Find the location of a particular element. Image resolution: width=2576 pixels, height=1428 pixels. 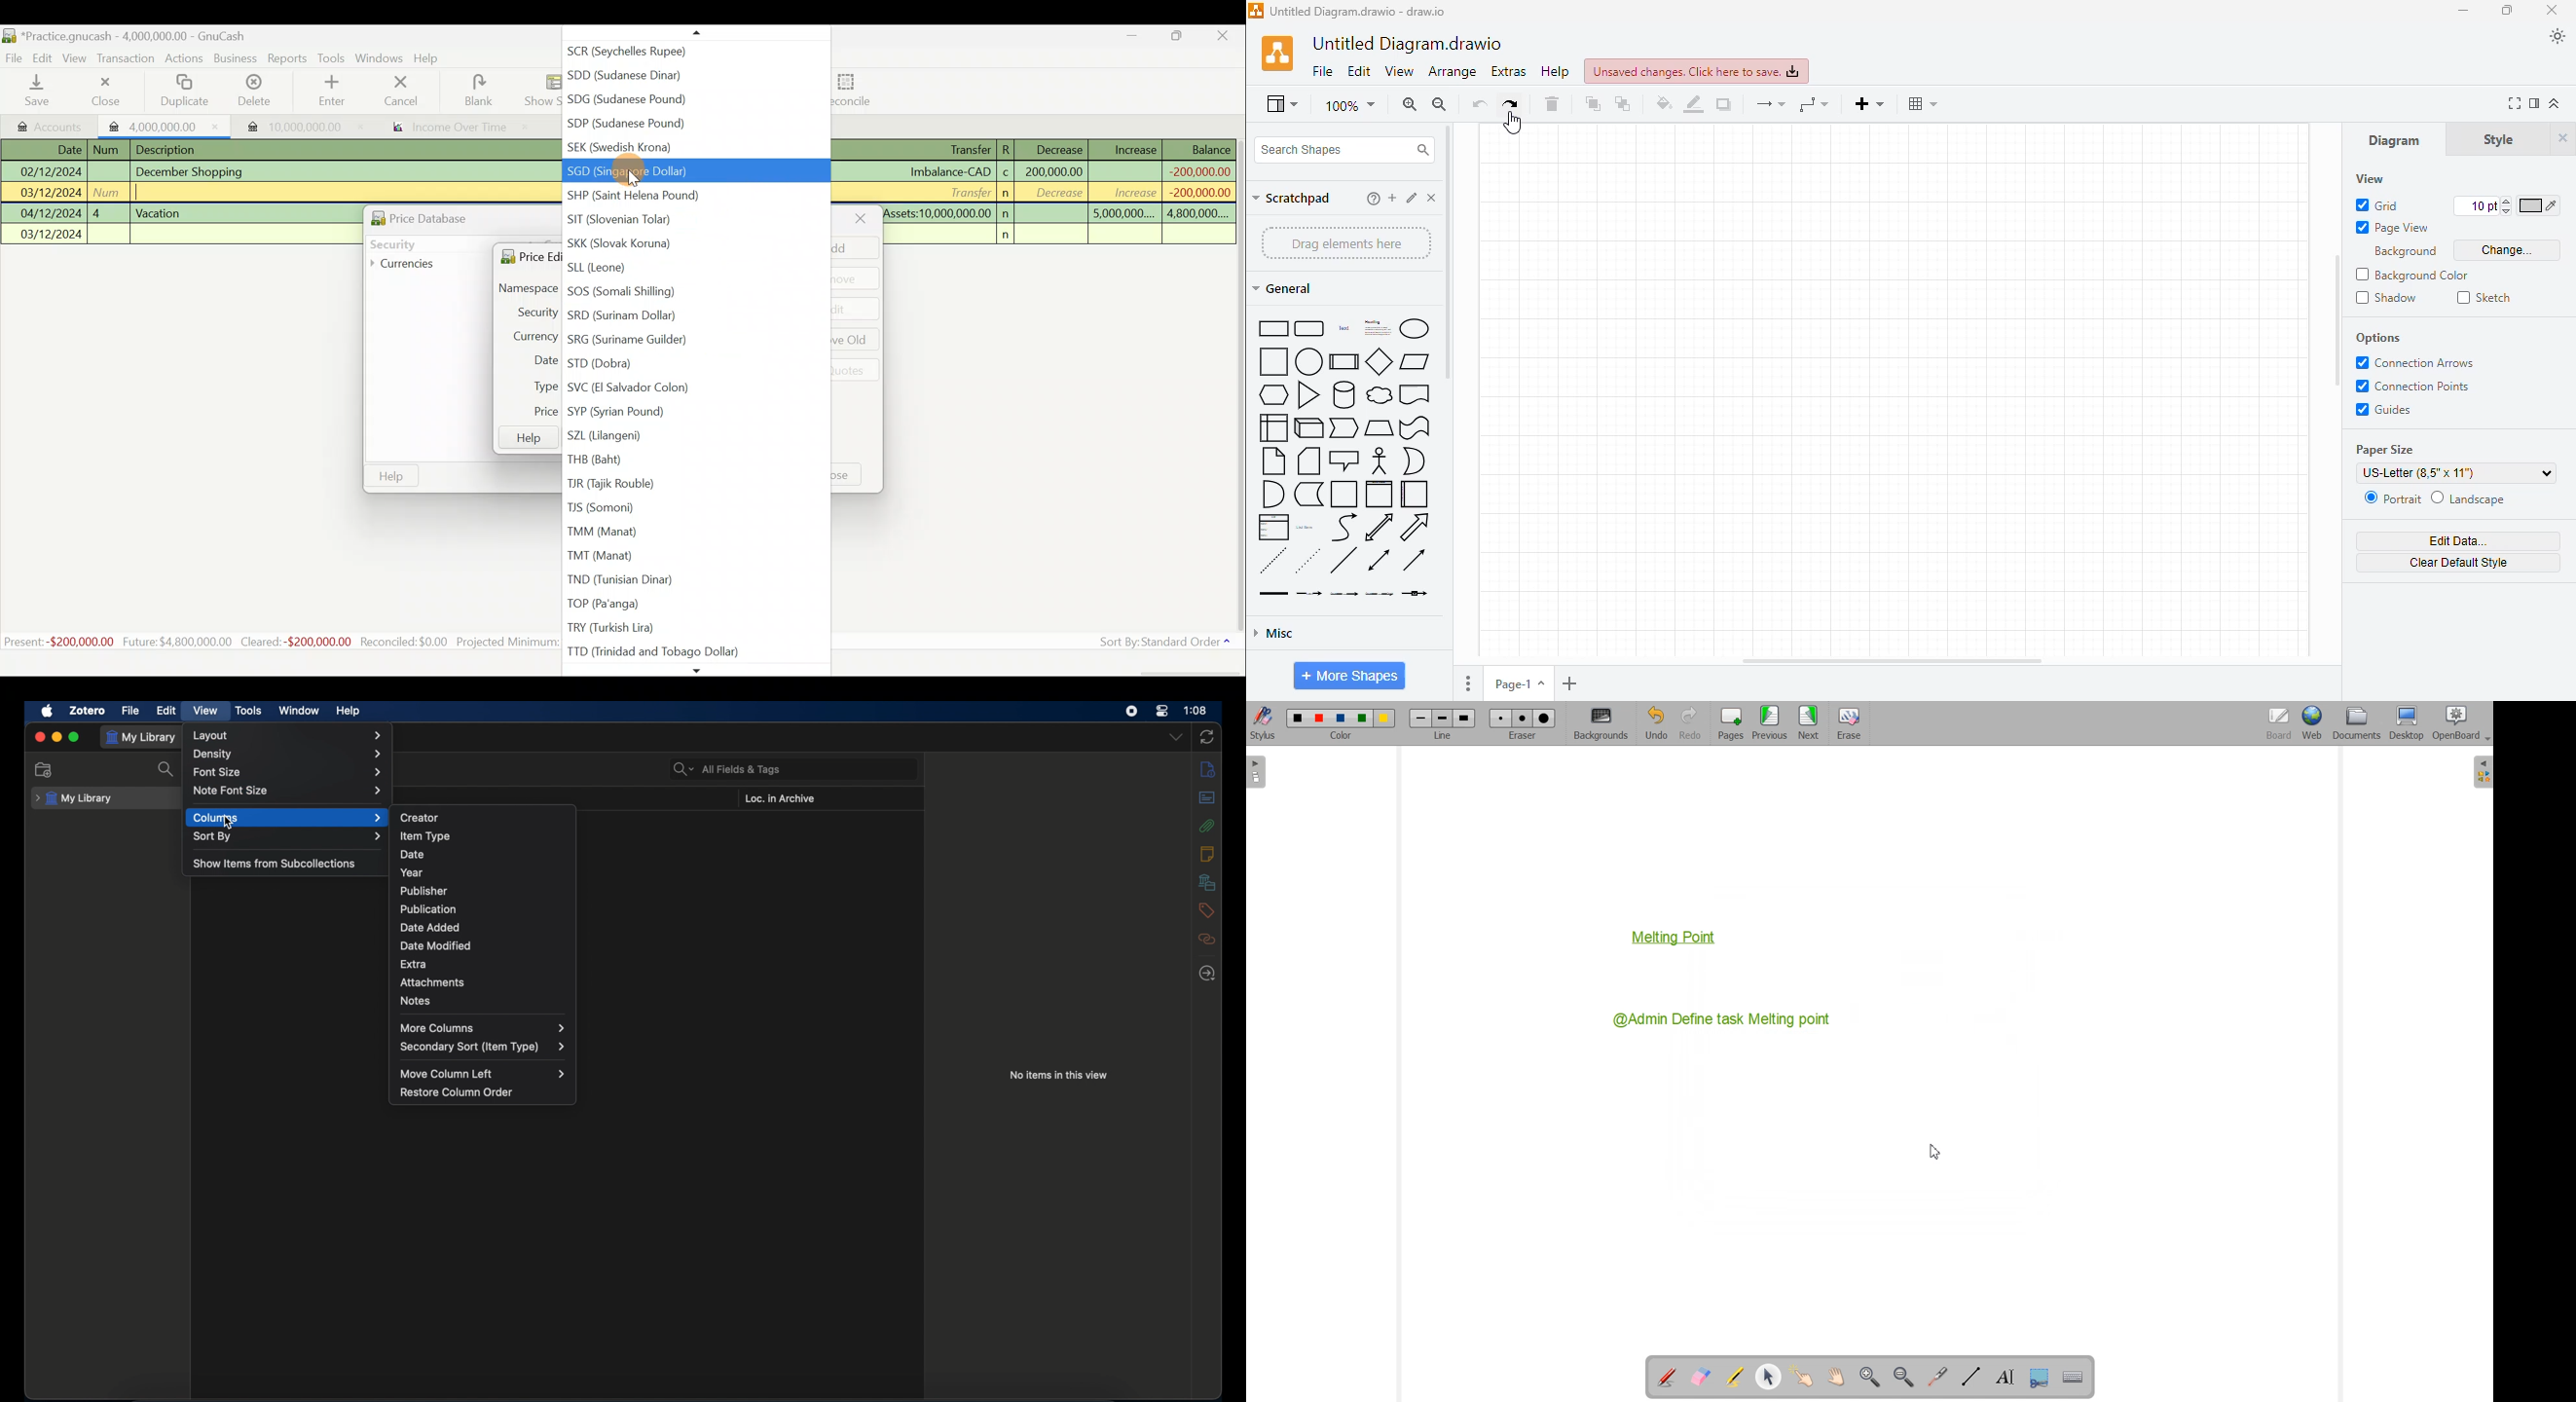

Enter is located at coordinates (328, 91).